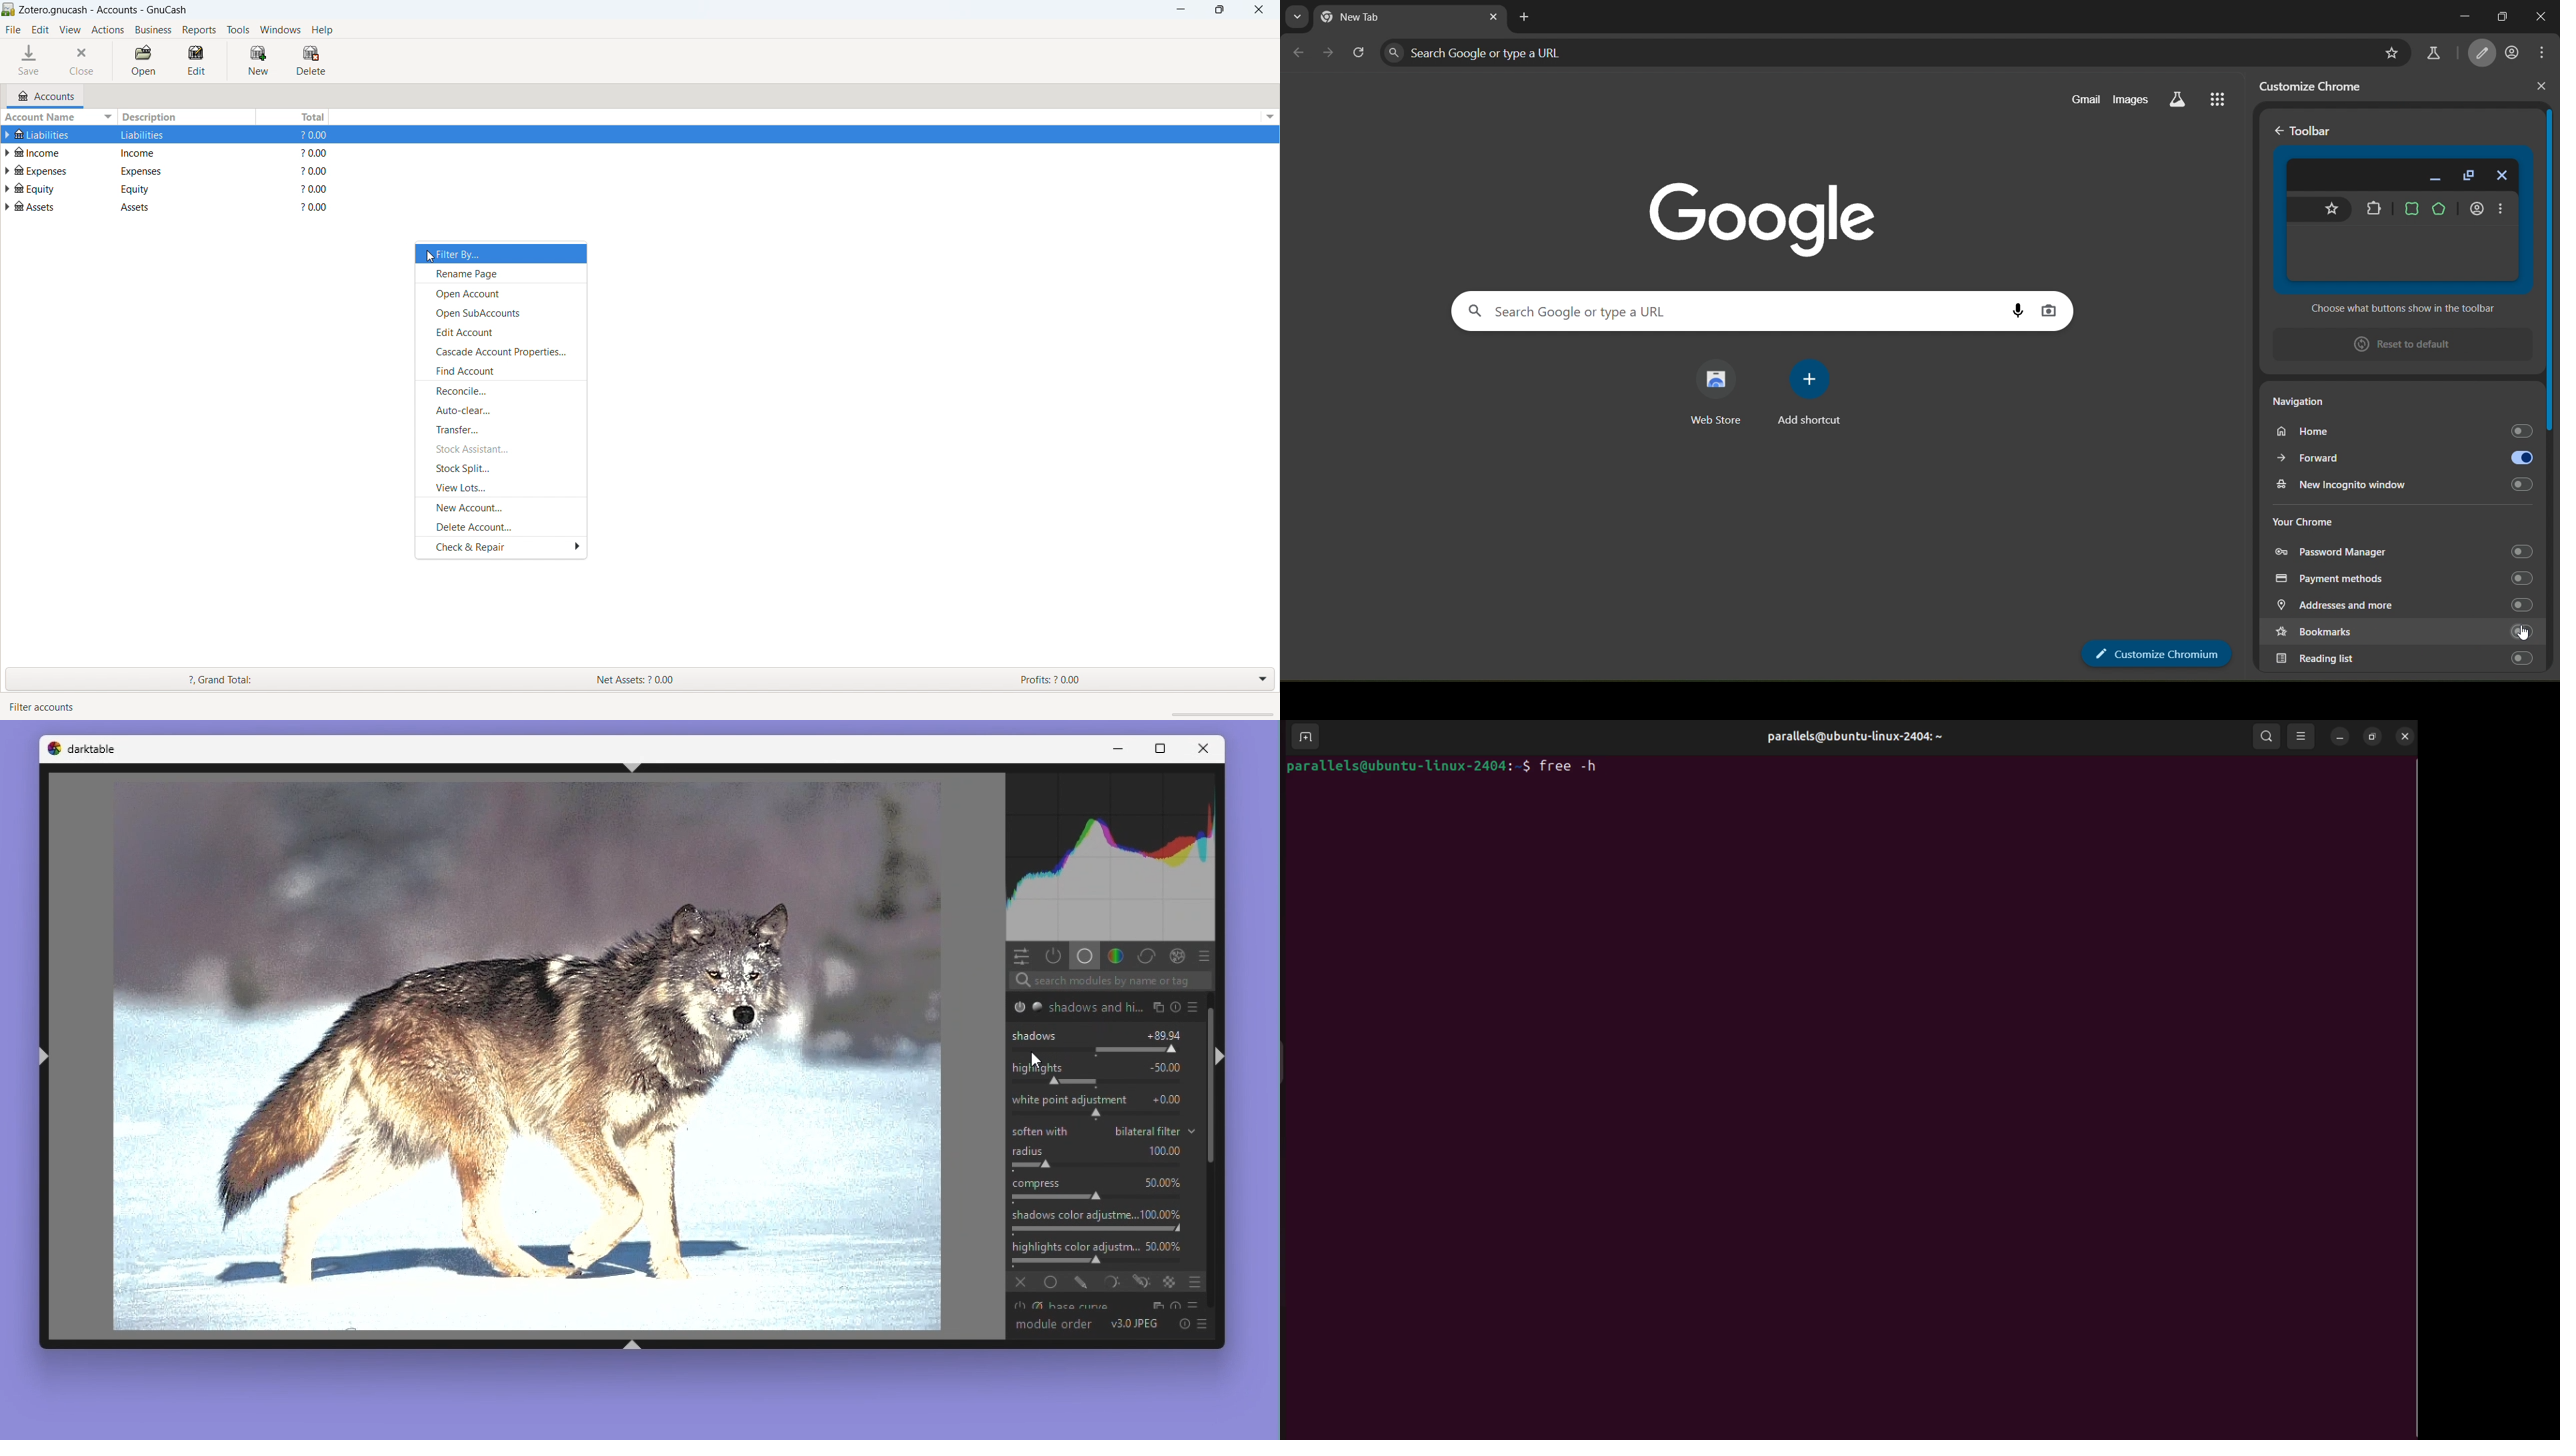 This screenshot has height=1456, width=2576. Describe the element at coordinates (200, 61) in the screenshot. I see `edit` at that location.